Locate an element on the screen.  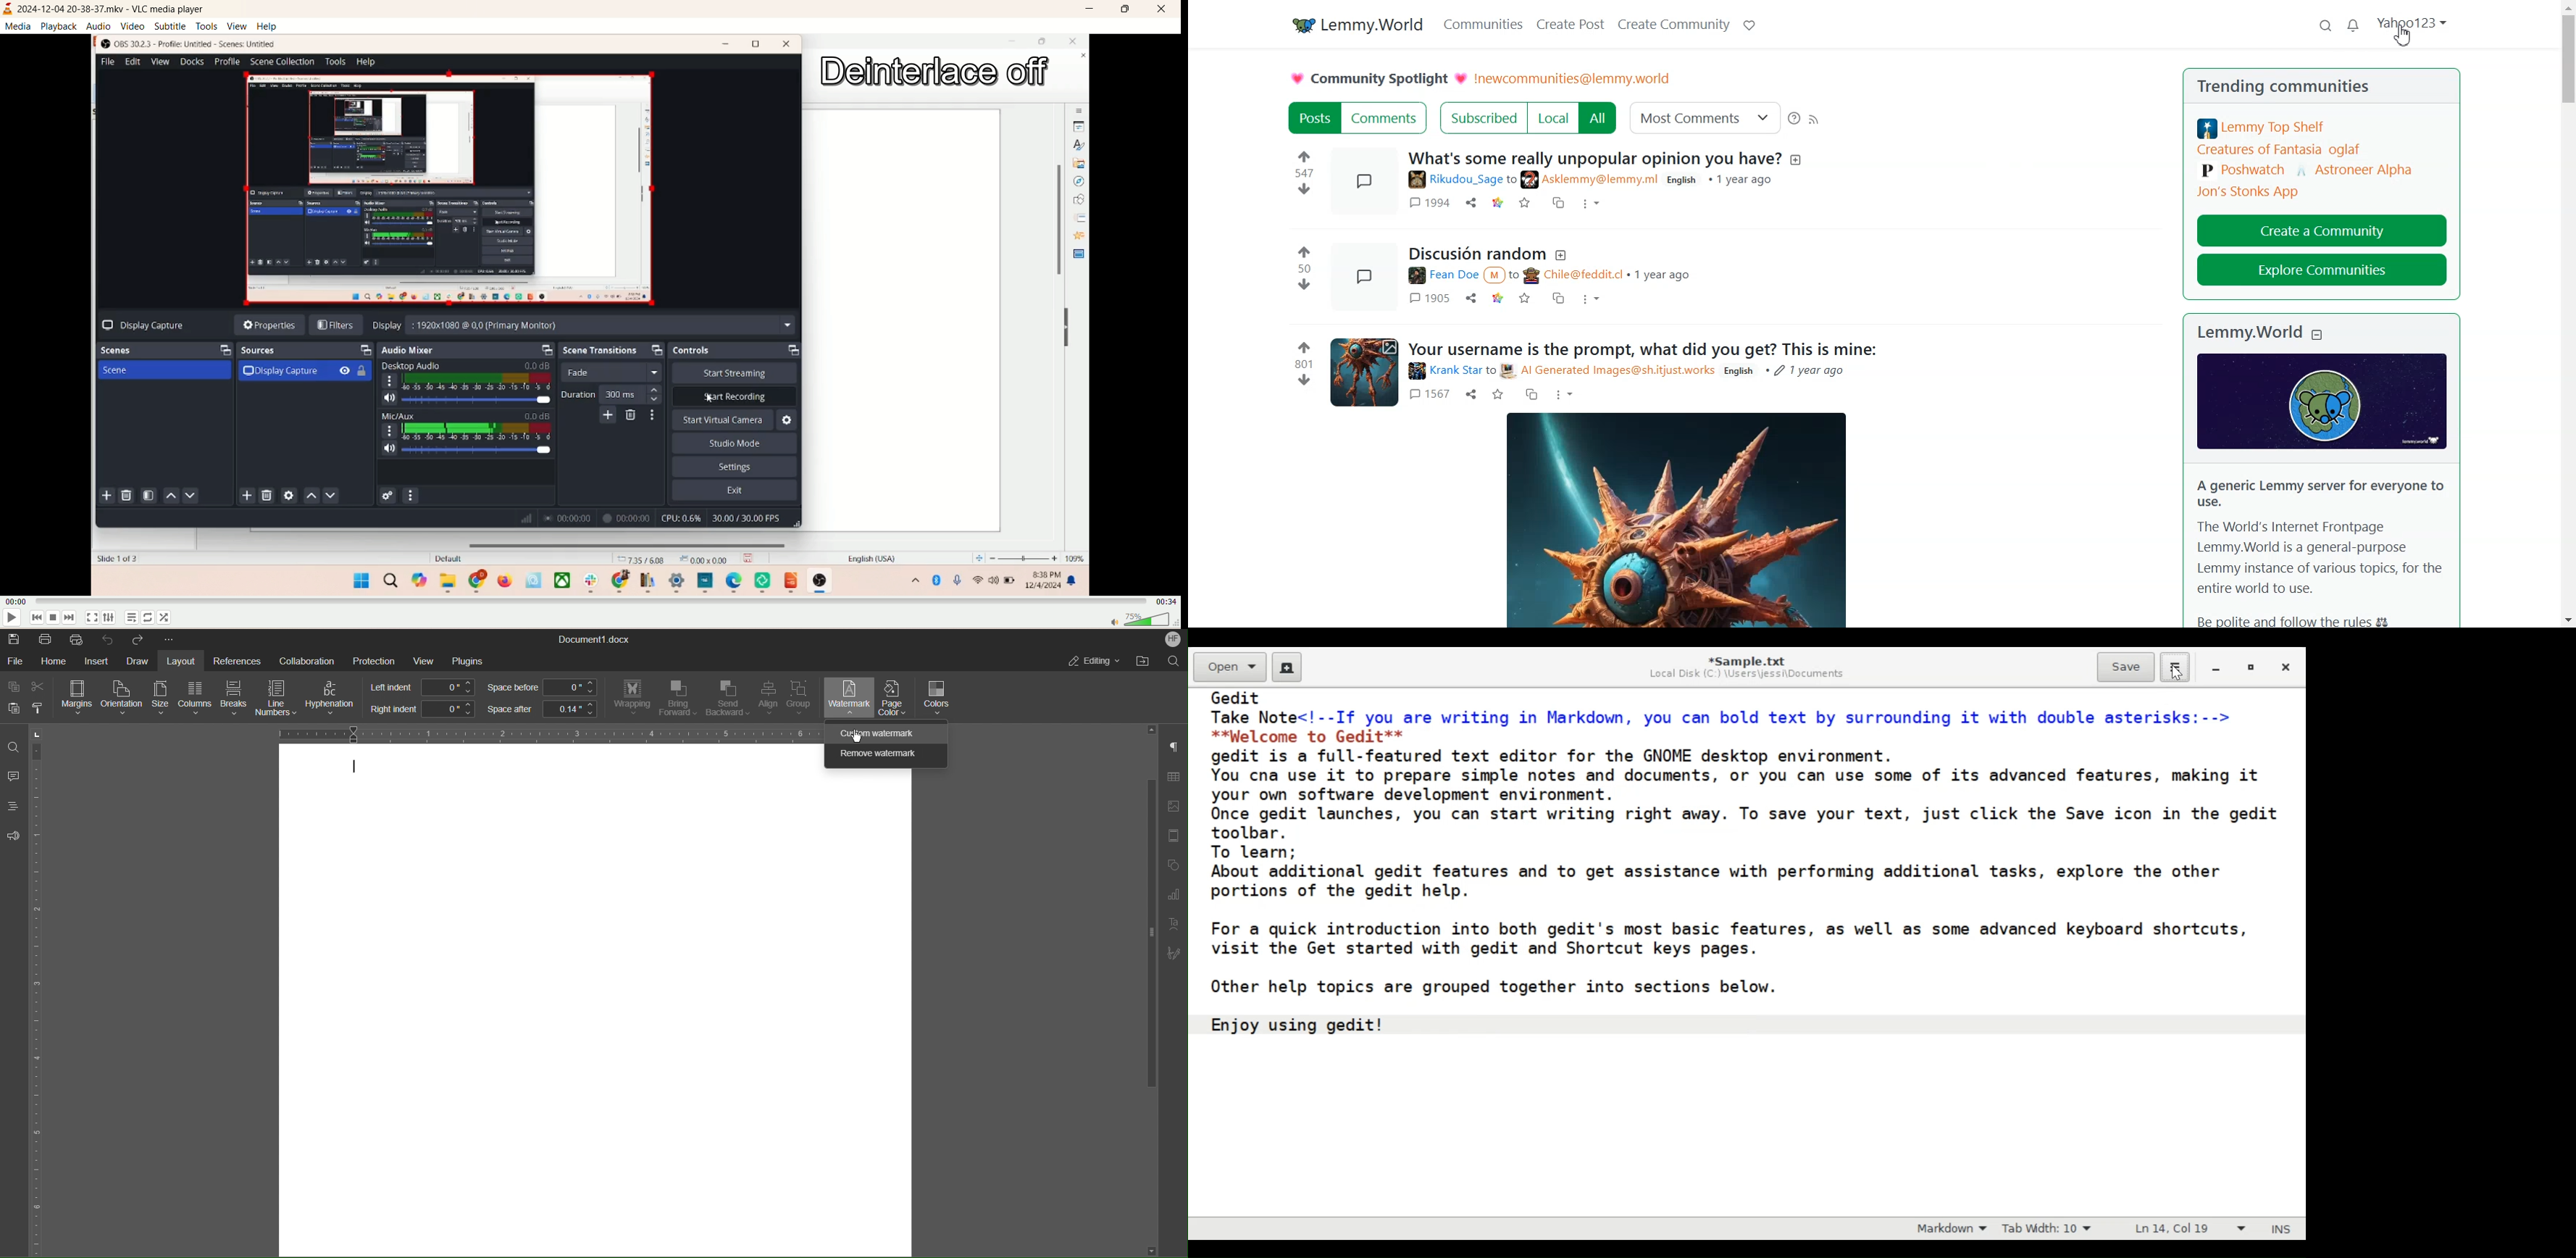
next is located at coordinates (76, 618).